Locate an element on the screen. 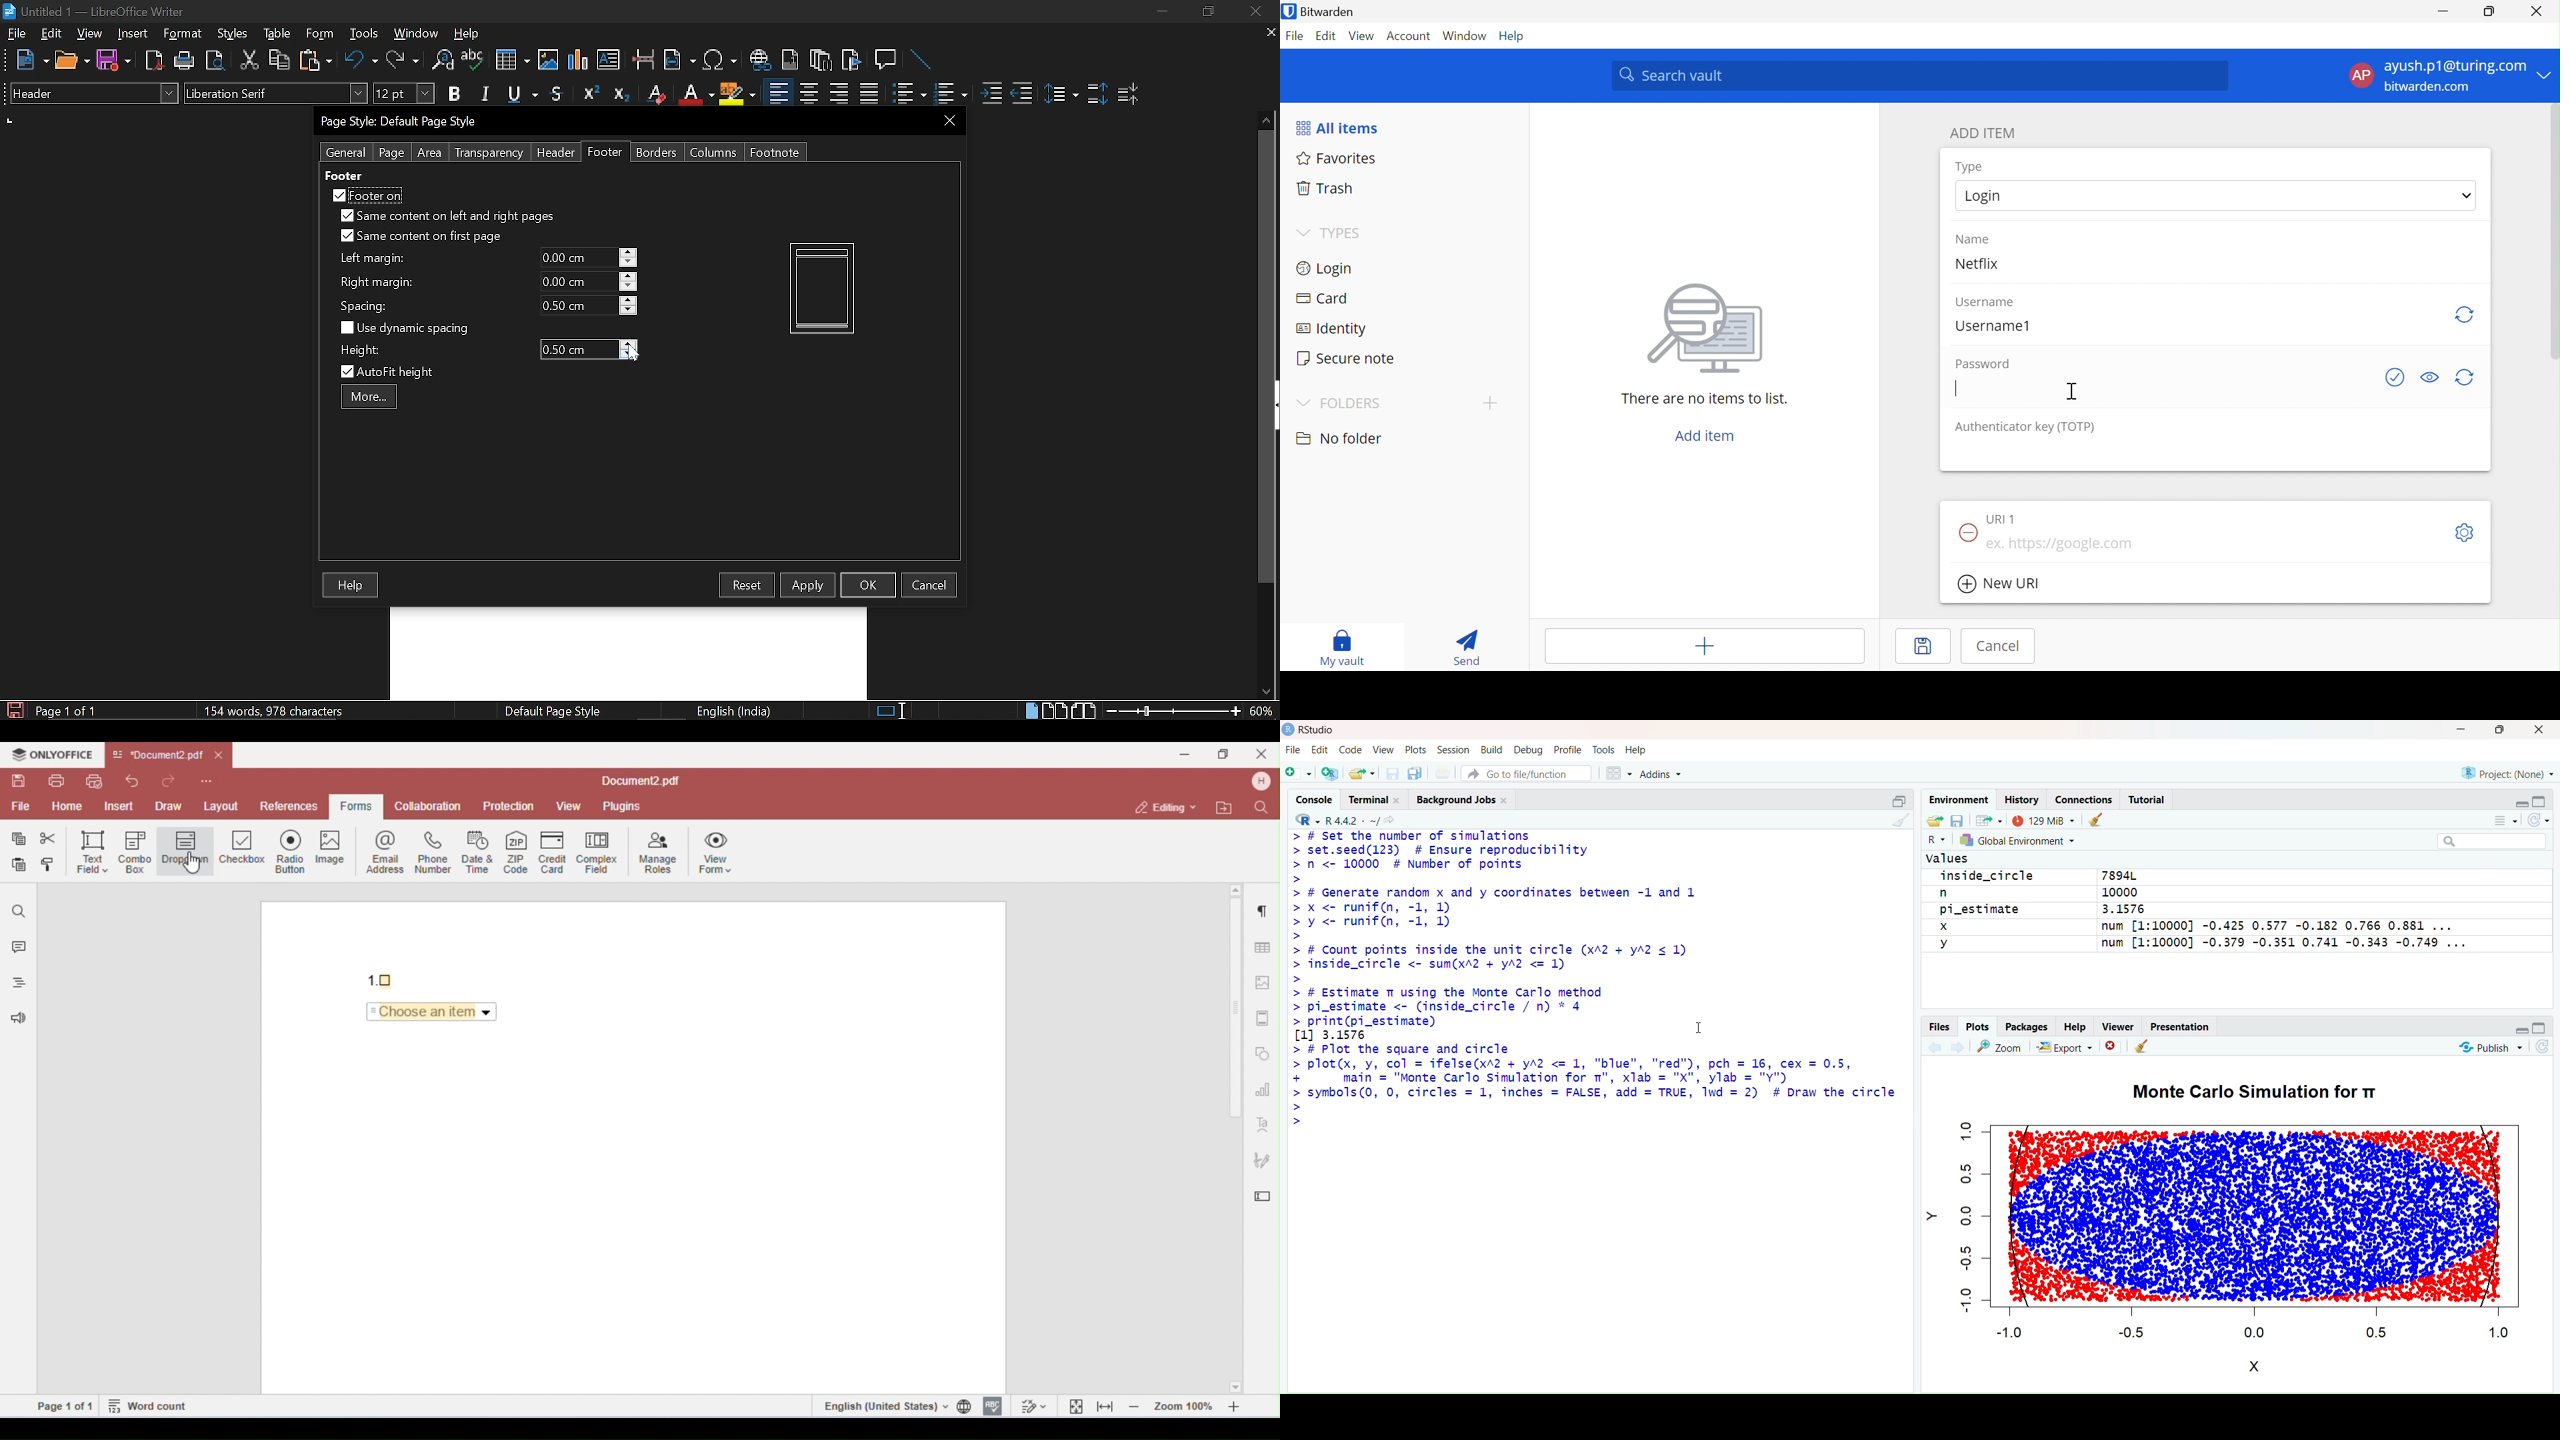 This screenshot has height=1456, width=2576. RStudio is located at coordinates (1313, 731).